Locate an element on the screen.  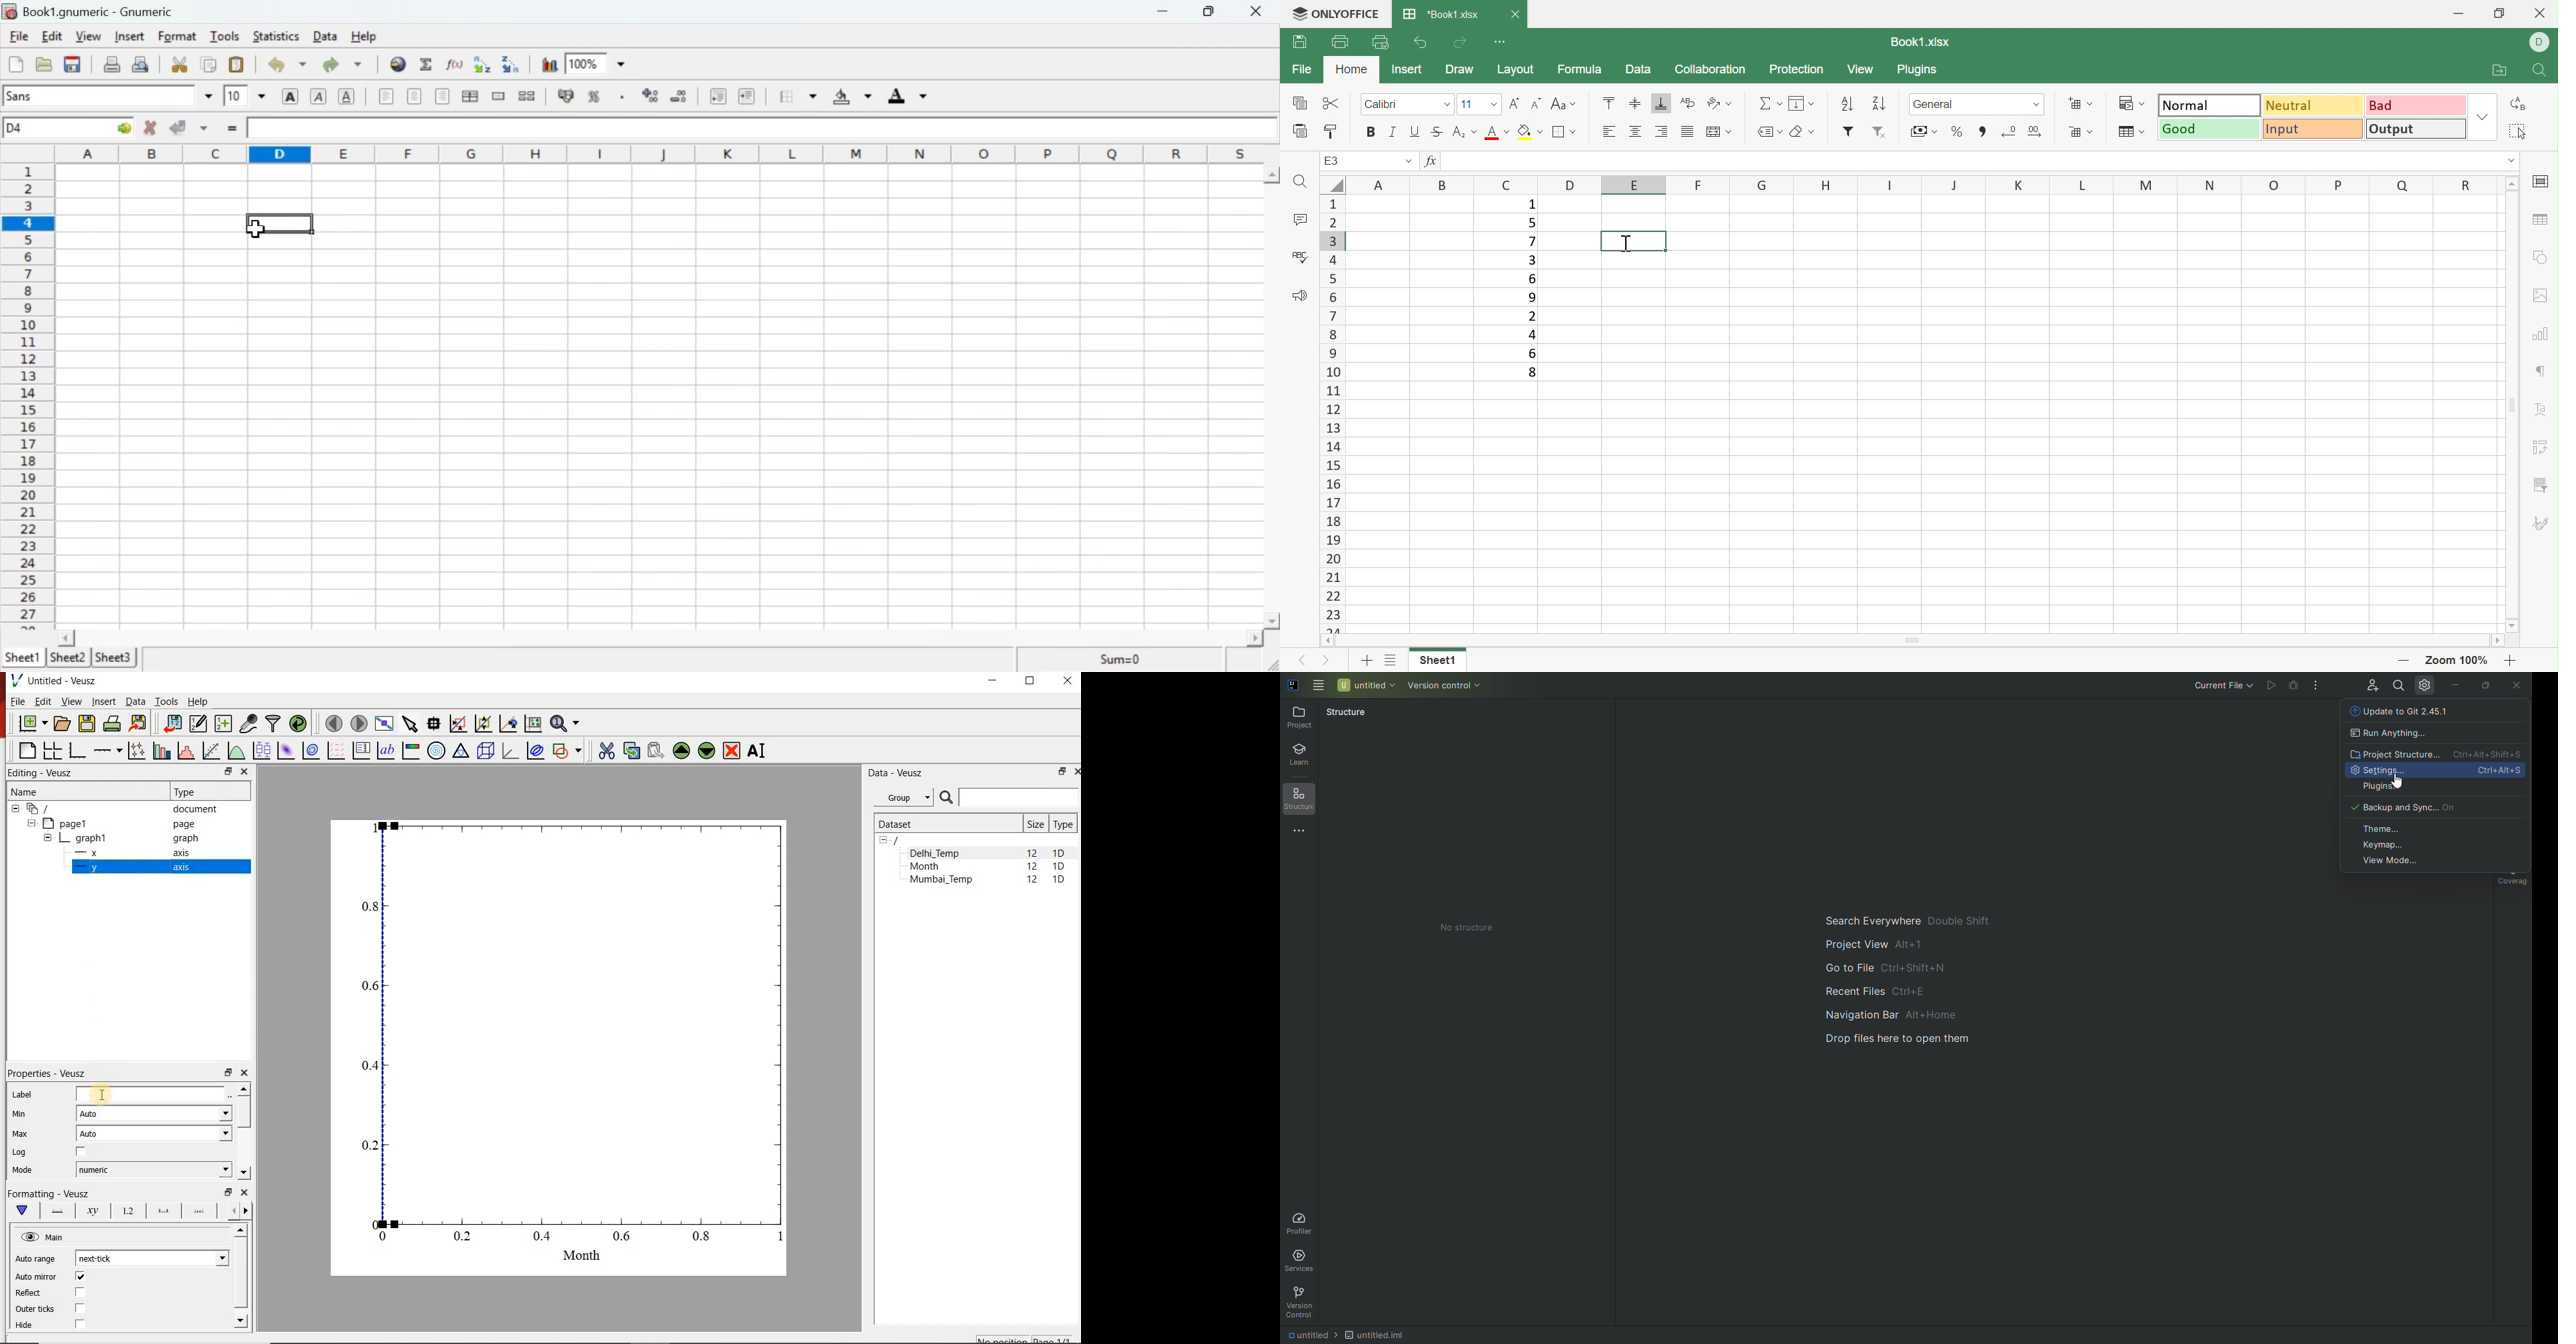
= is located at coordinates (231, 130).